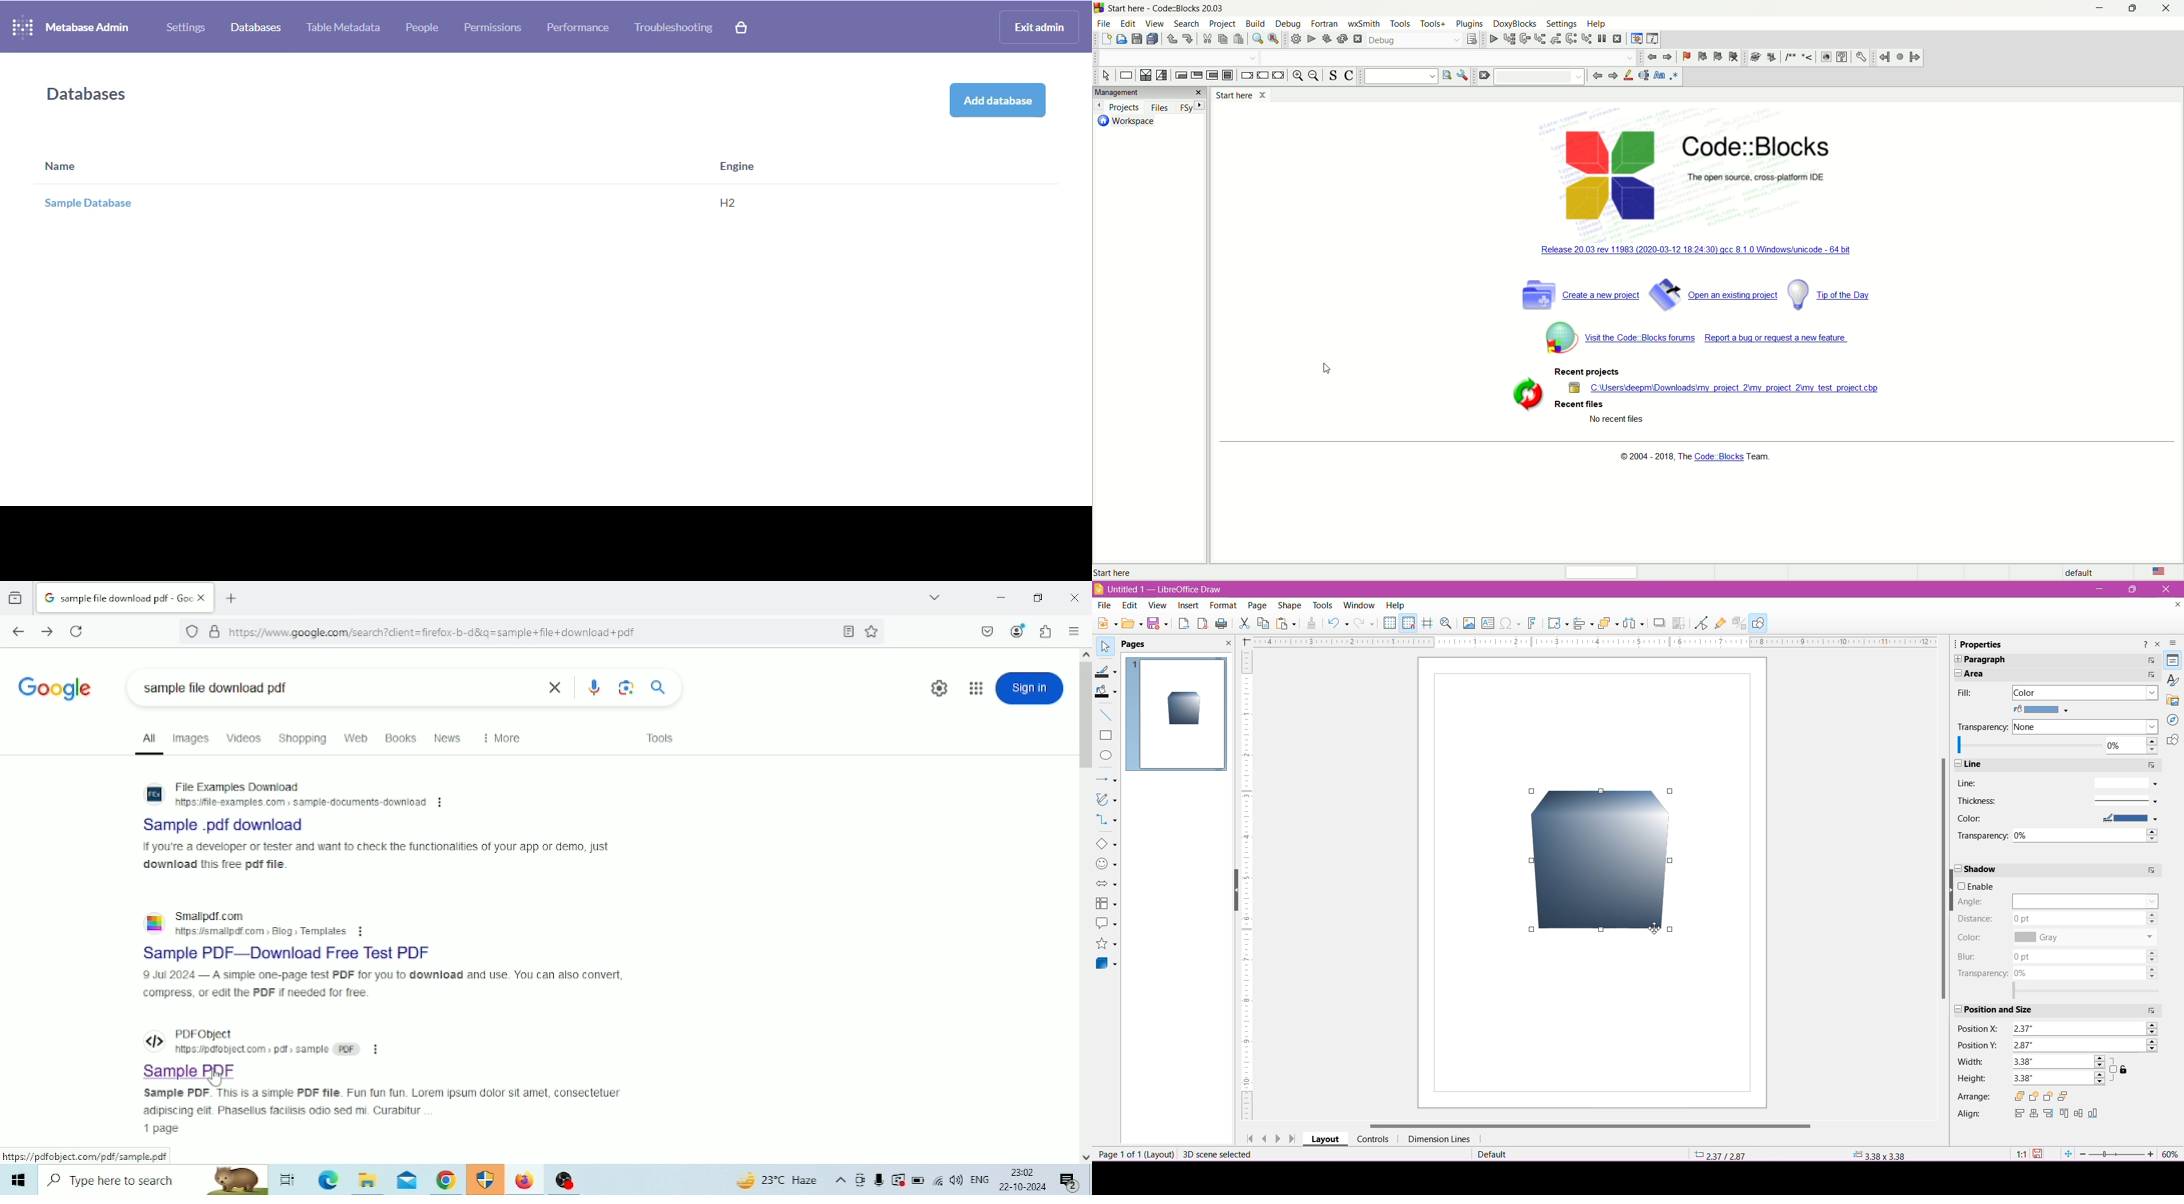  What do you see at coordinates (727, 203) in the screenshot?
I see `H2` at bounding box center [727, 203].